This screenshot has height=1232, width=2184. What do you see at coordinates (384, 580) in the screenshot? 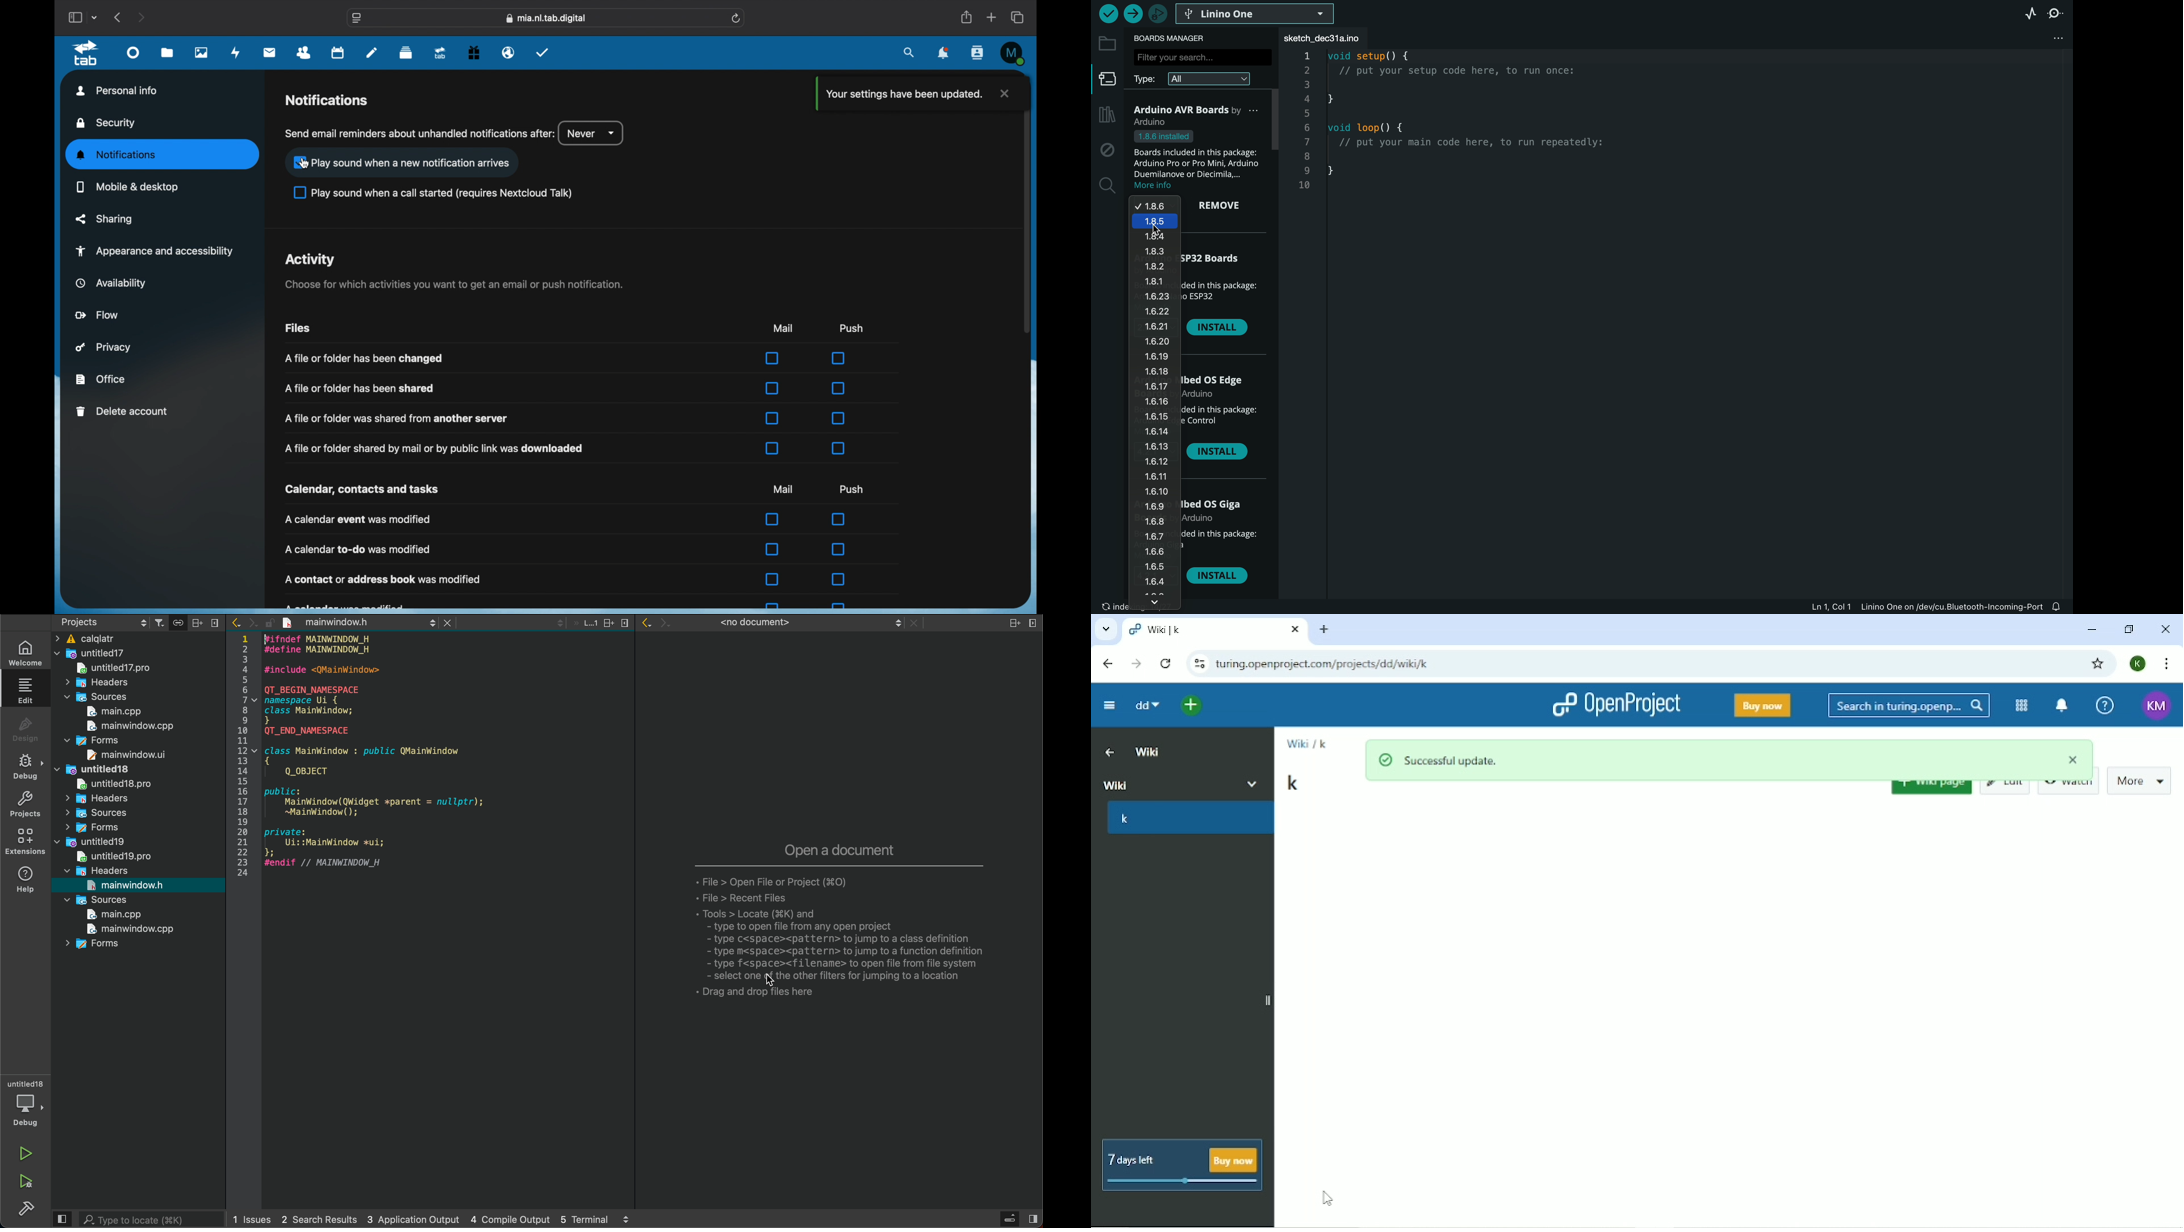
I see `info` at bounding box center [384, 580].